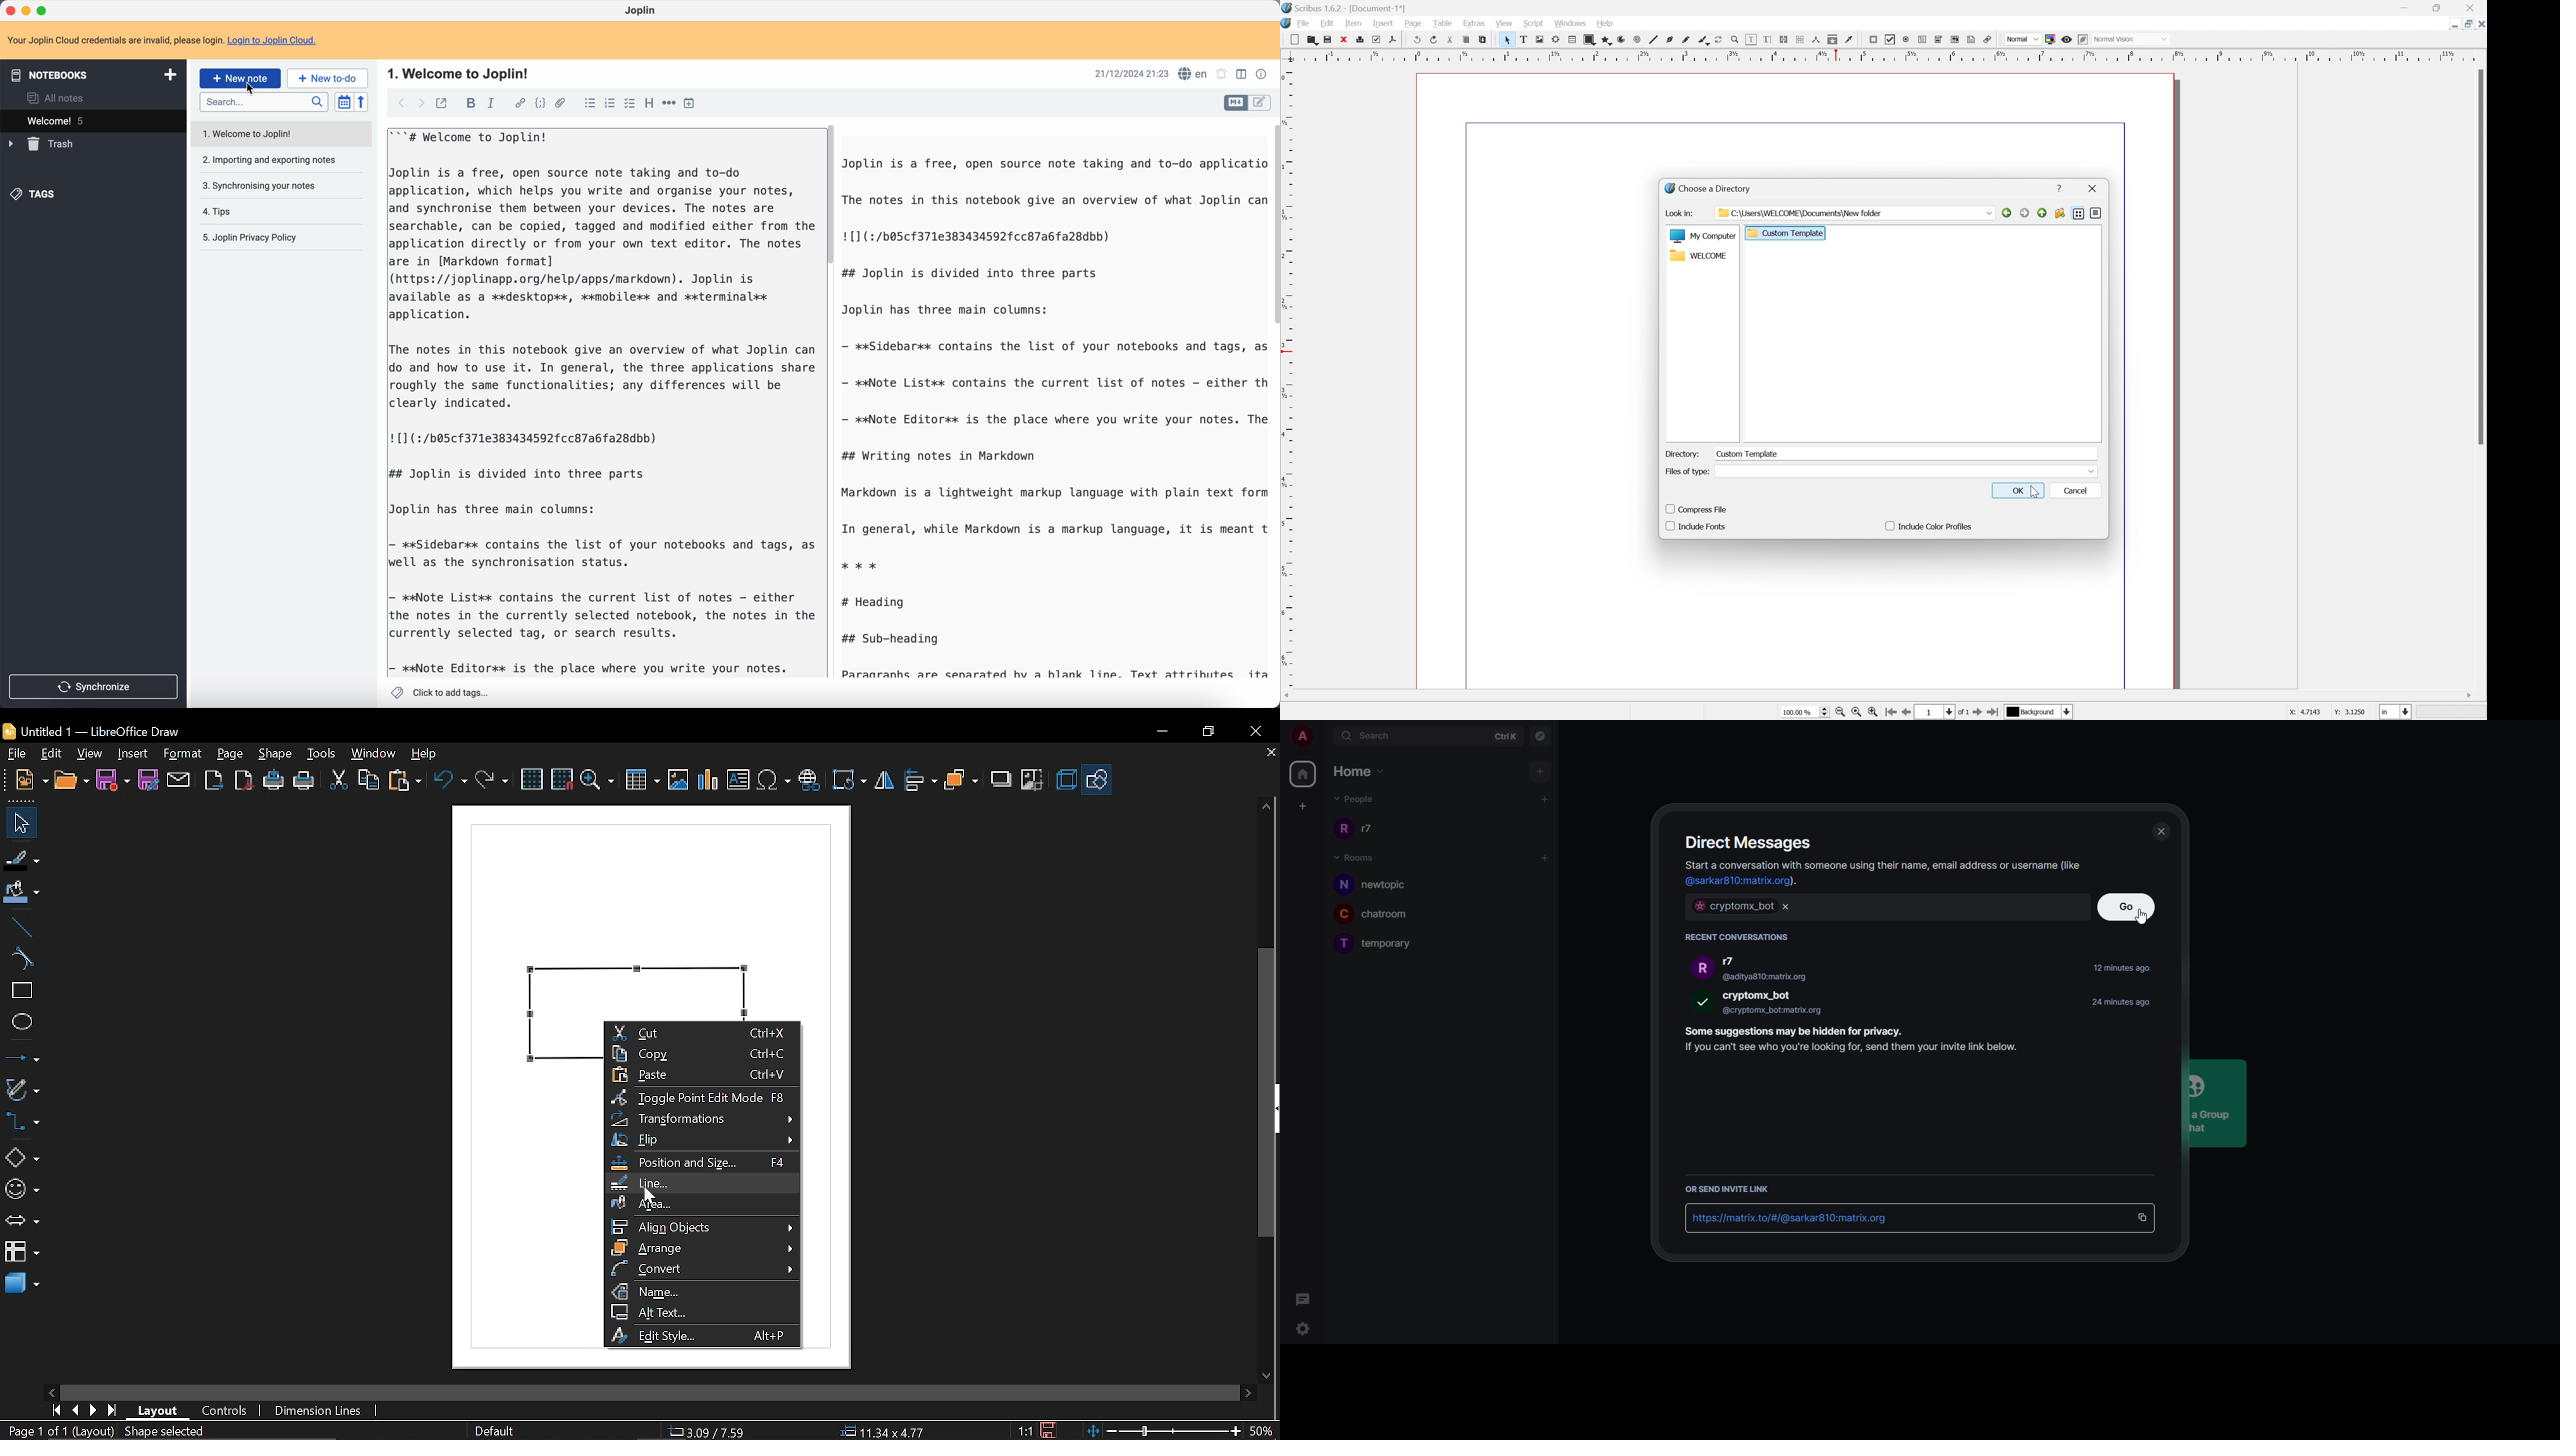 The width and height of the screenshot is (2576, 1456). What do you see at coordinates (22, 895) in the screenshot?
I see `Fill color` at bounding box center [22, 895].